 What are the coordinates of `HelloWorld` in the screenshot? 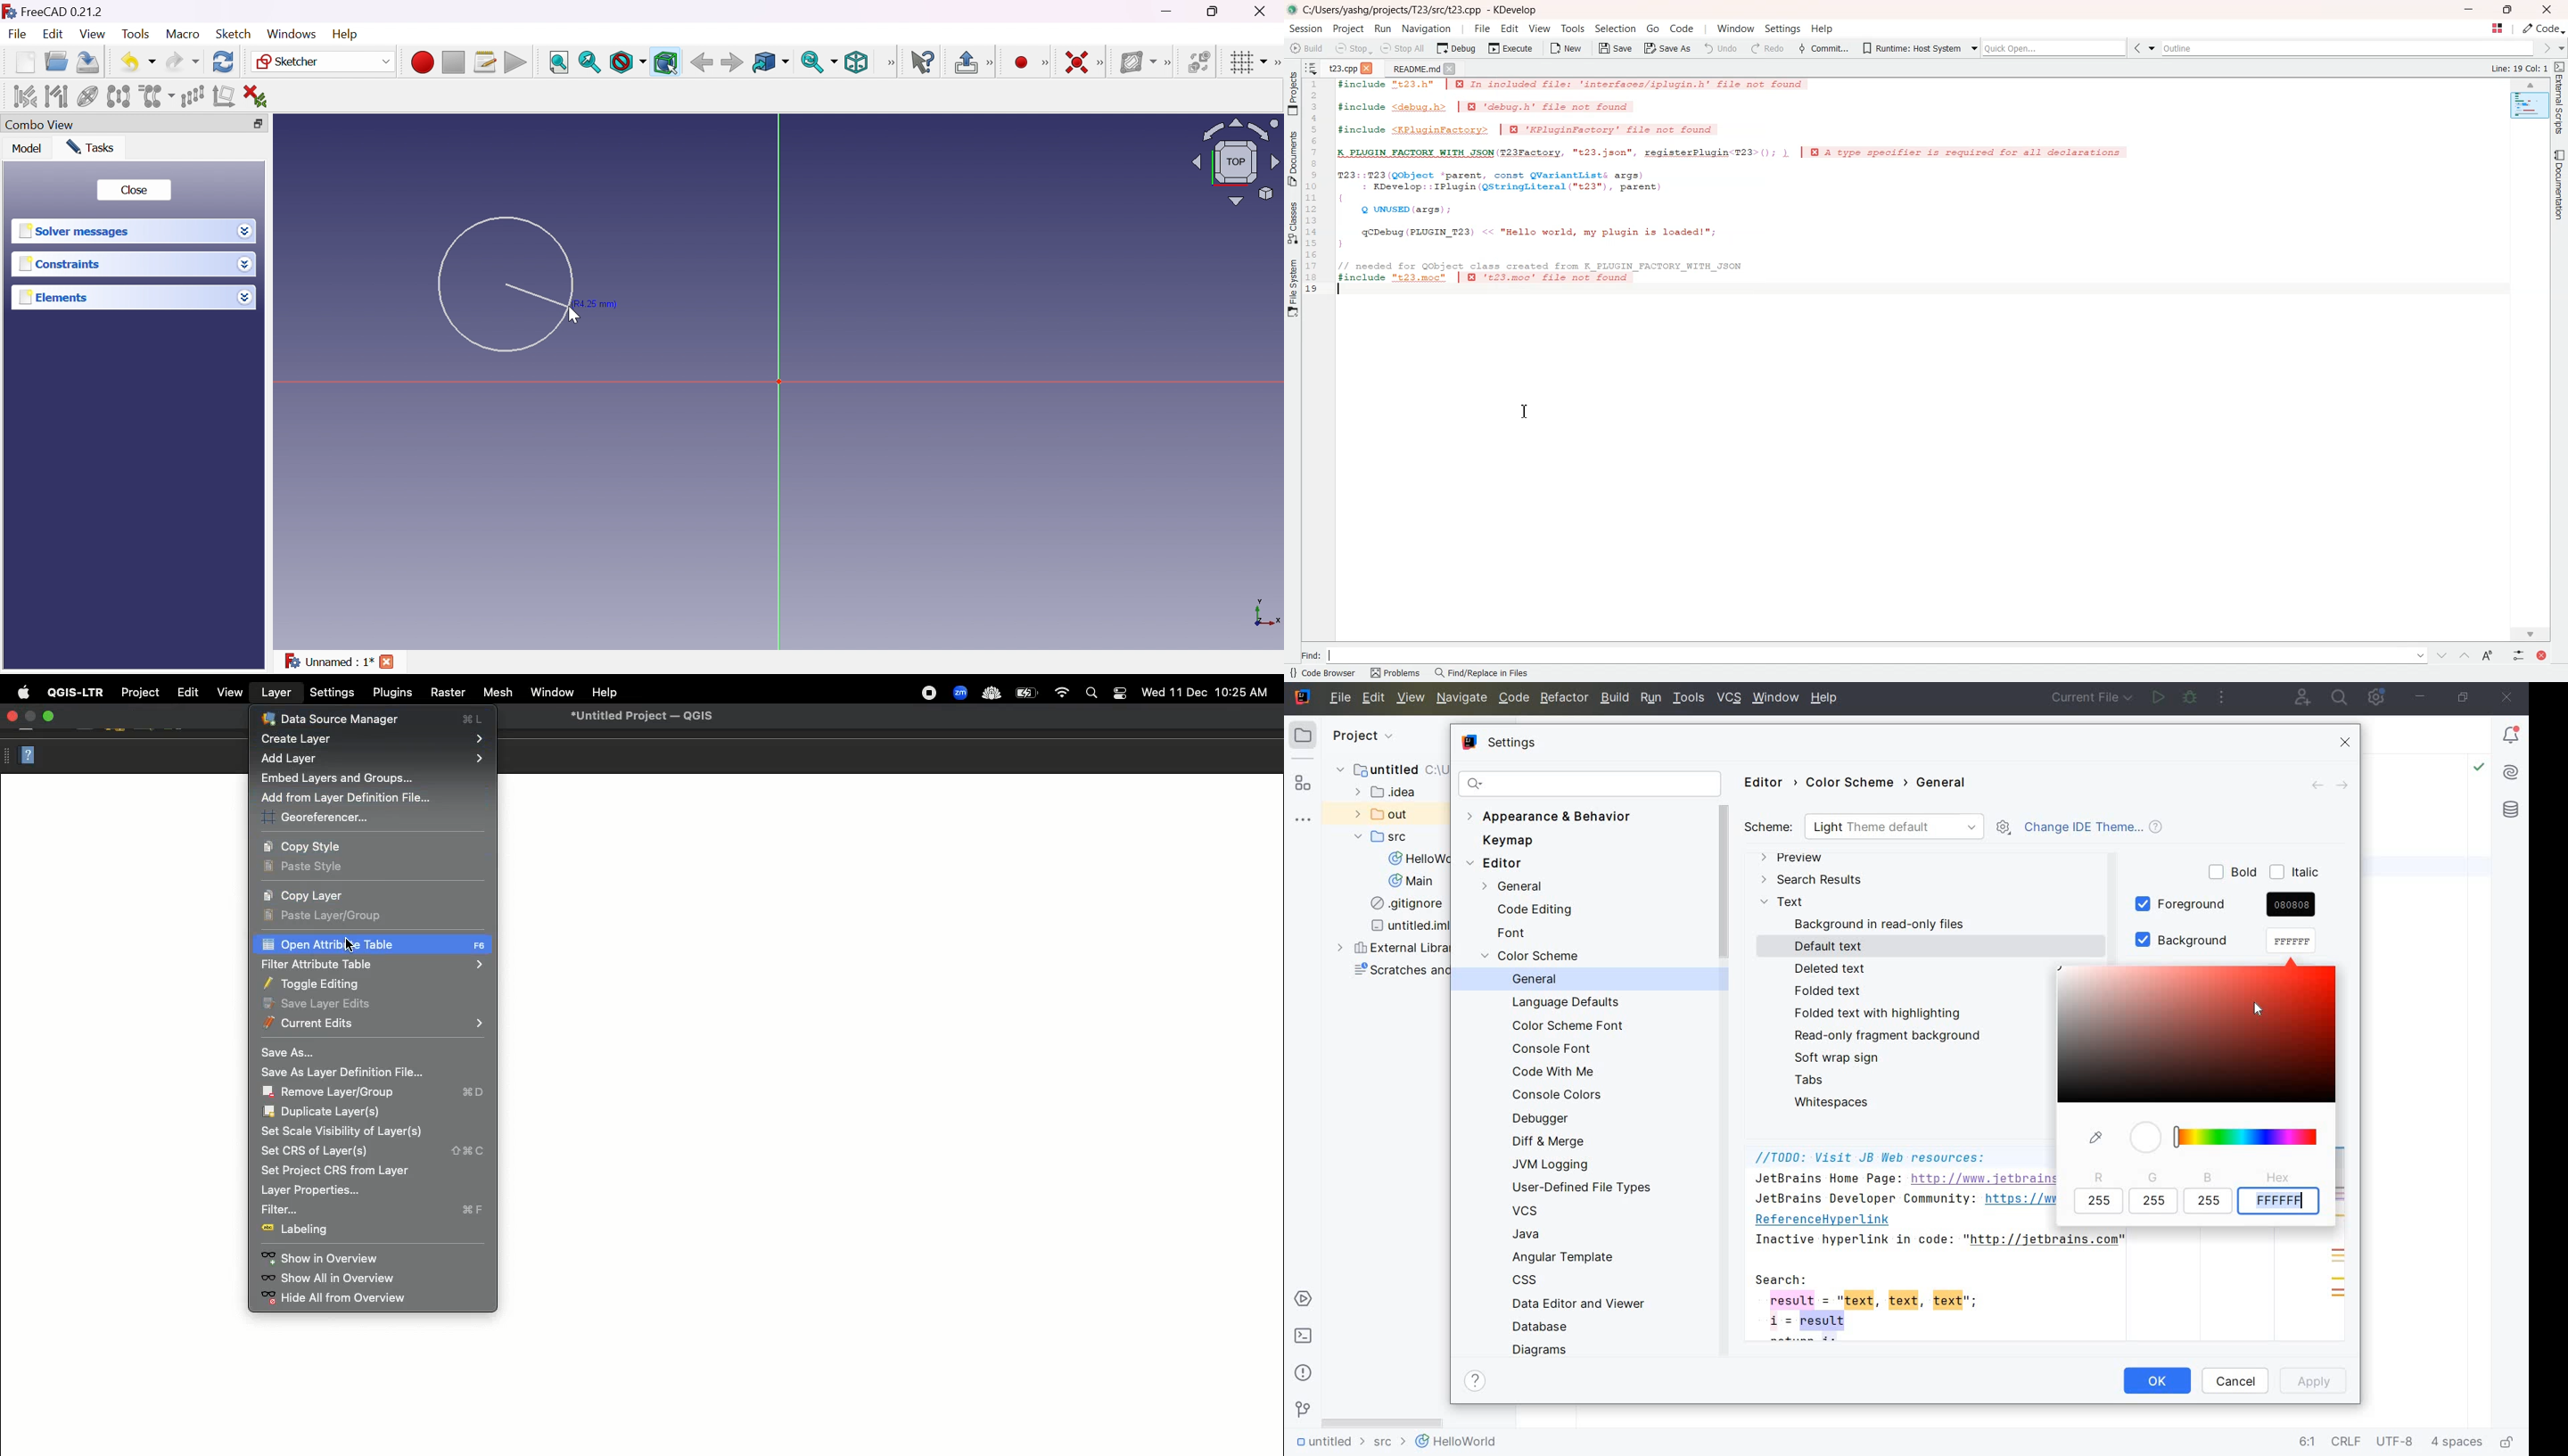 It's located at (1417, 860).